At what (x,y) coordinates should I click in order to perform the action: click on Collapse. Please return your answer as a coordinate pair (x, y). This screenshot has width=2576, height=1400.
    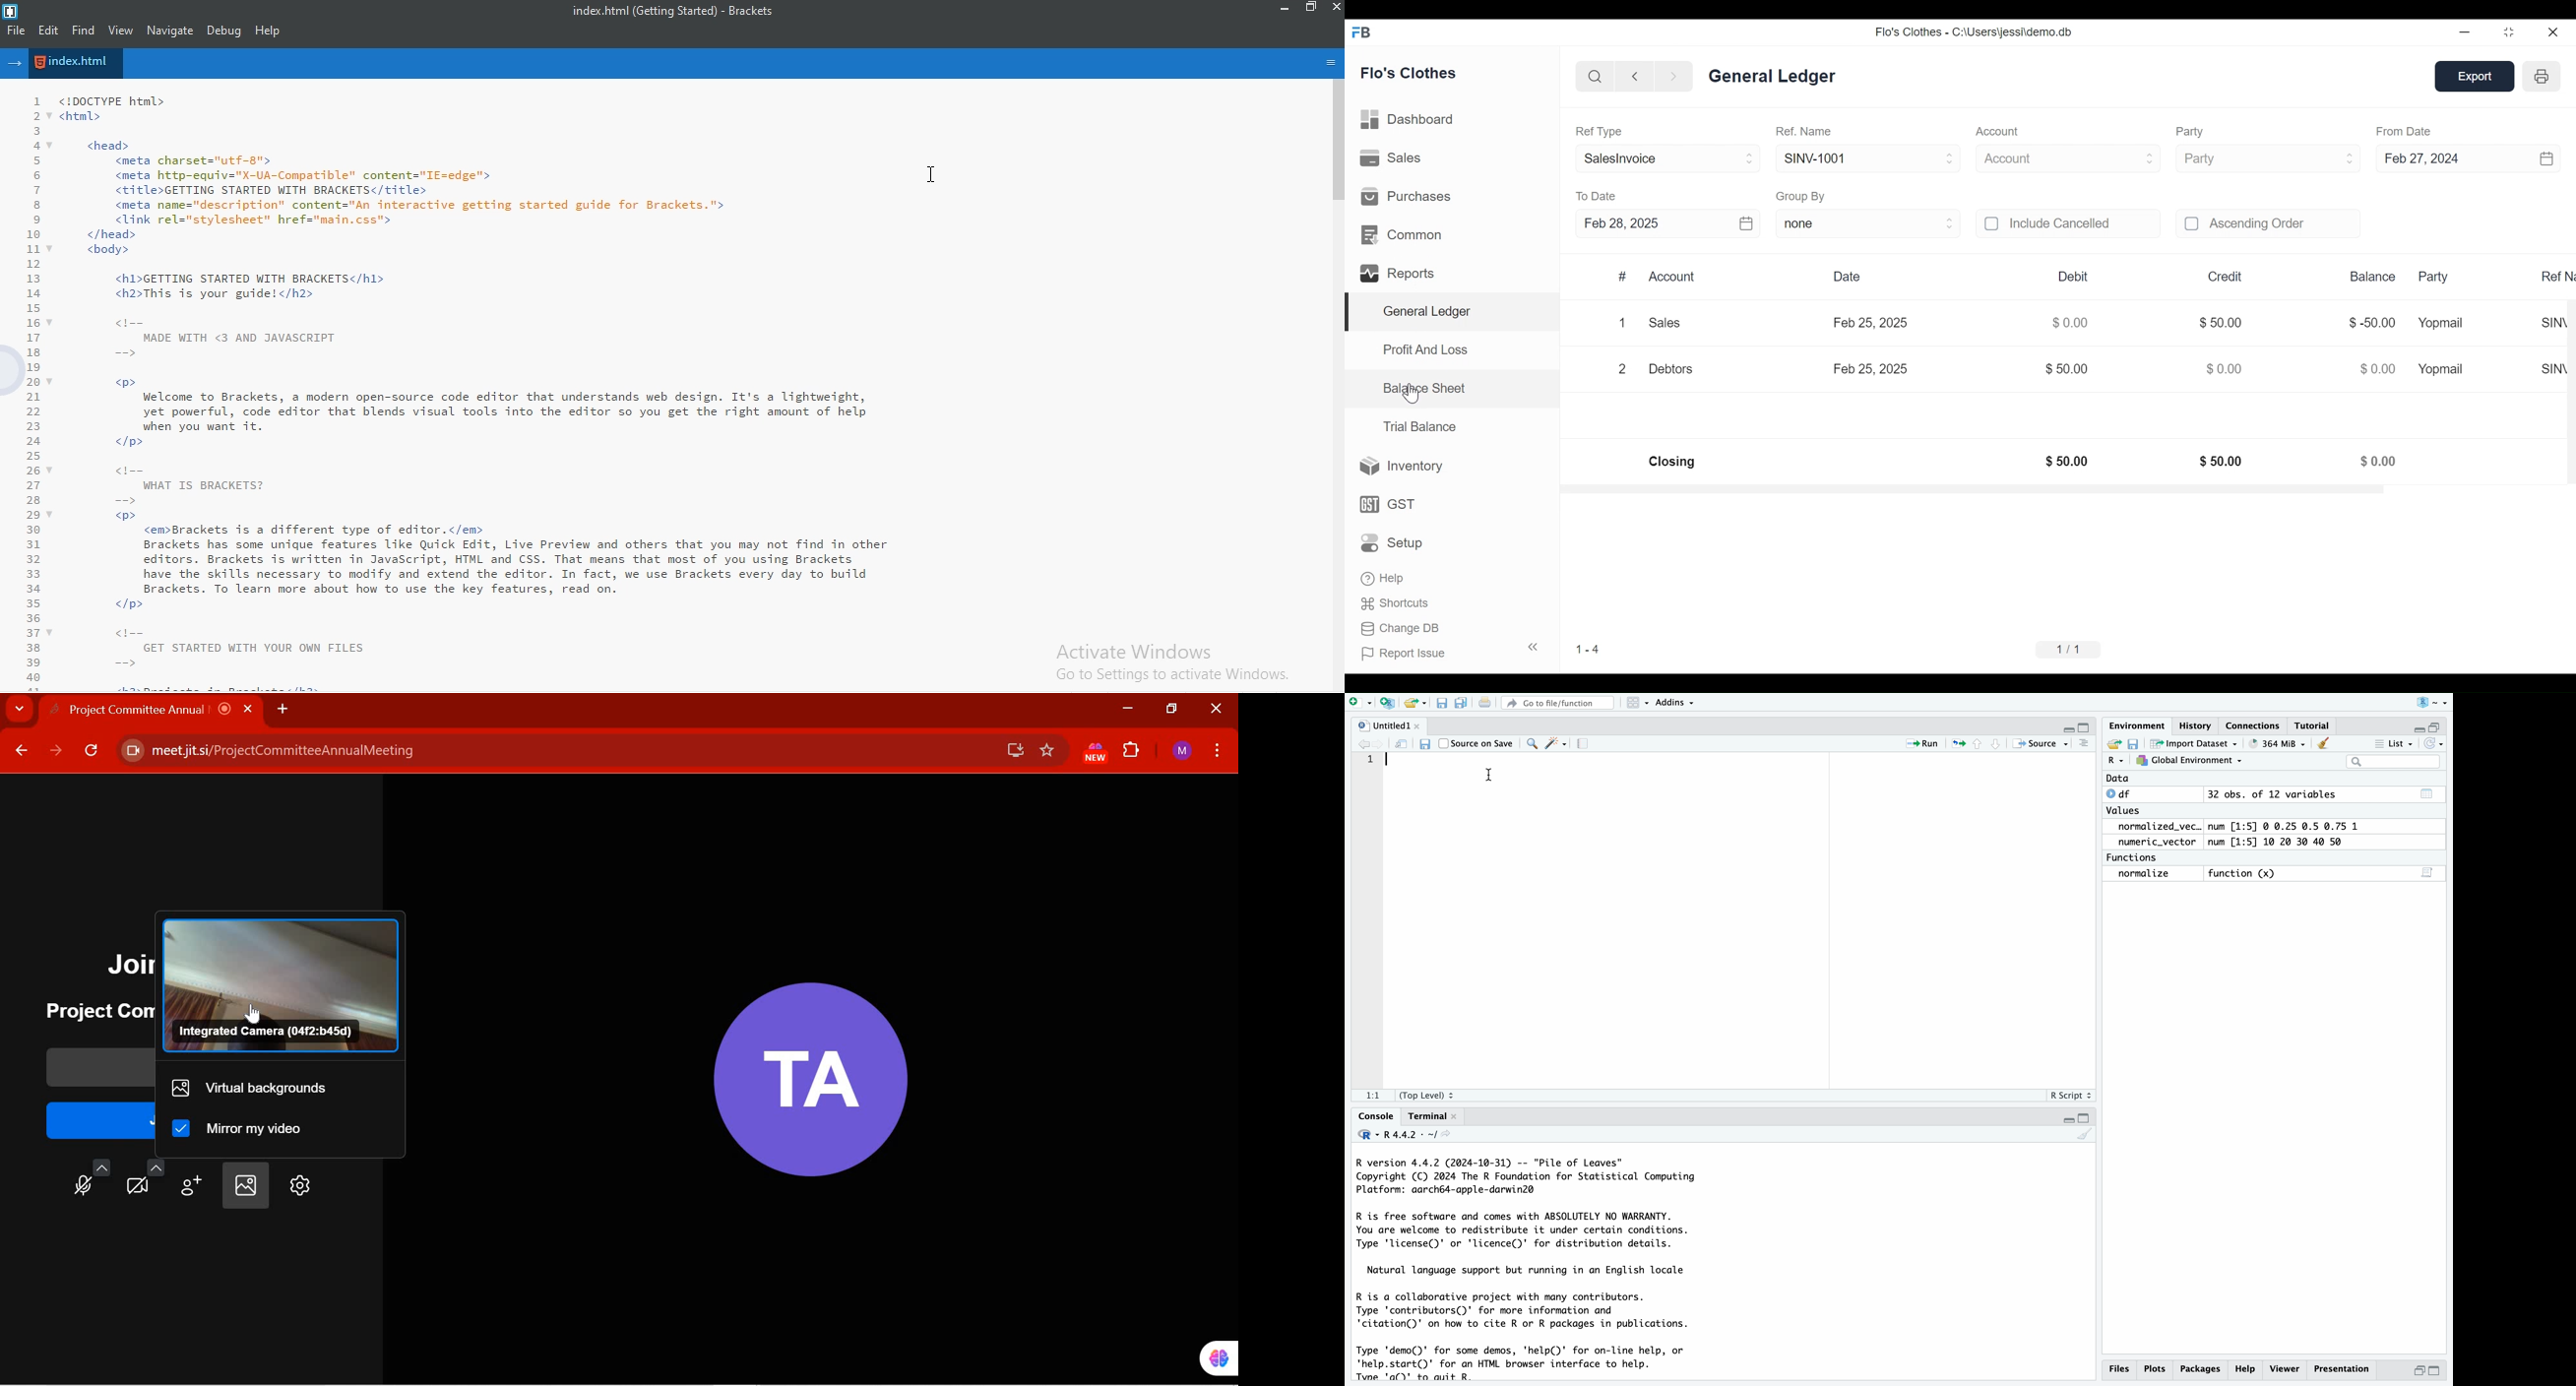
    Looking at the image, I should click on (1533, 646).